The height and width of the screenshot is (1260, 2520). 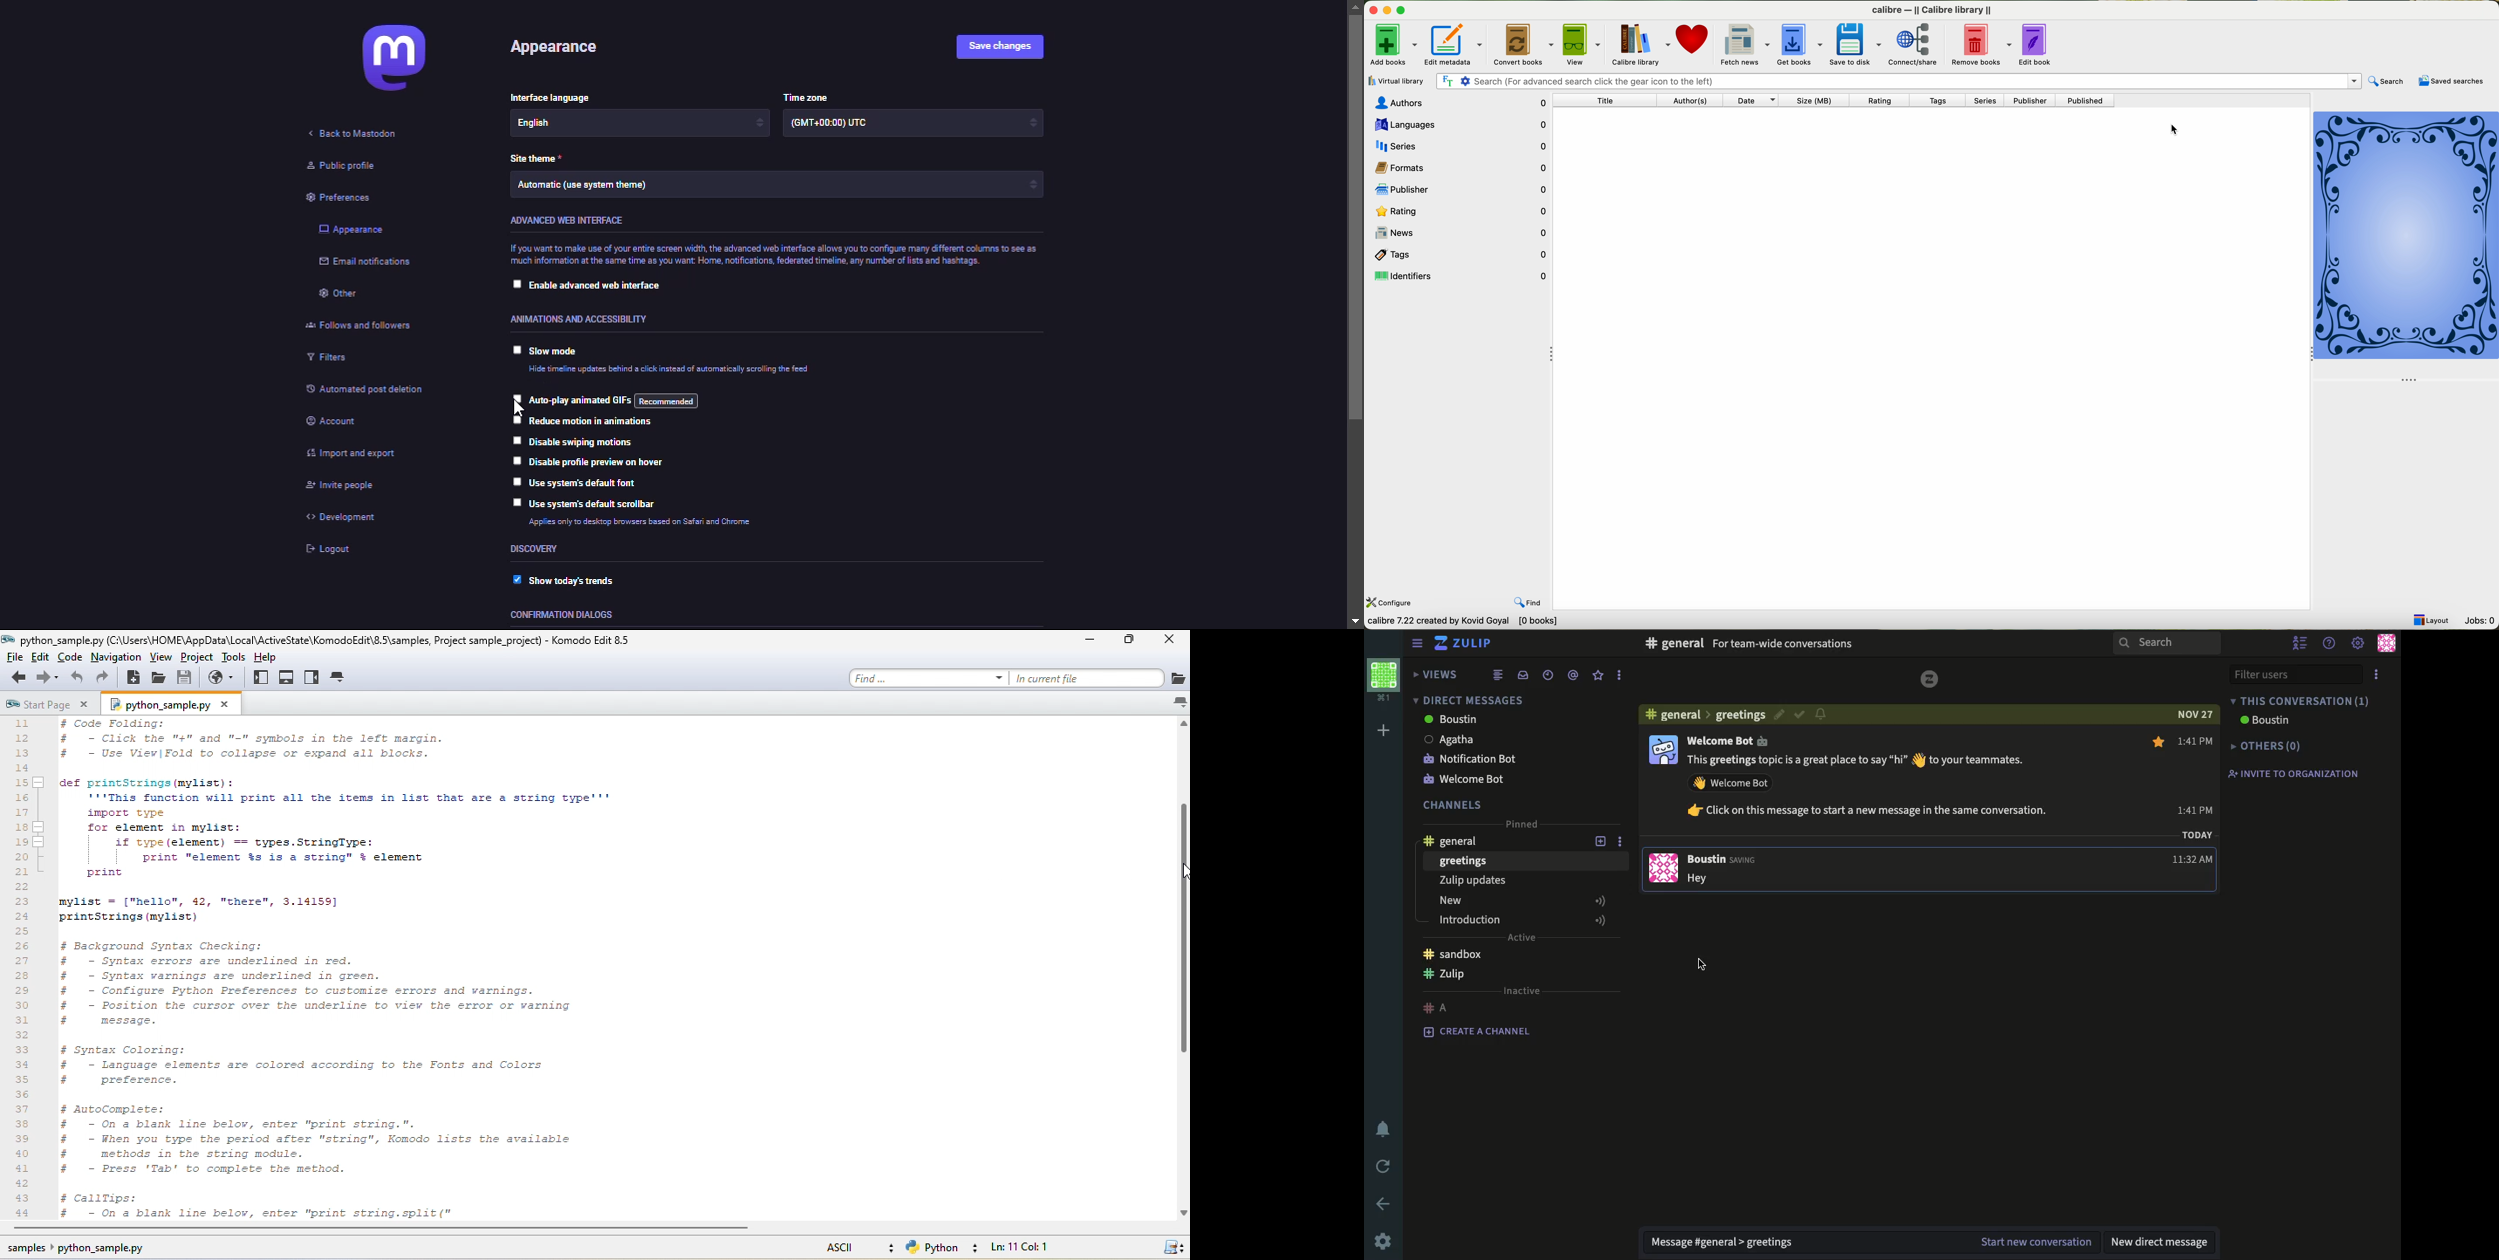 I want to click on size, so click(x=1820, y=99).